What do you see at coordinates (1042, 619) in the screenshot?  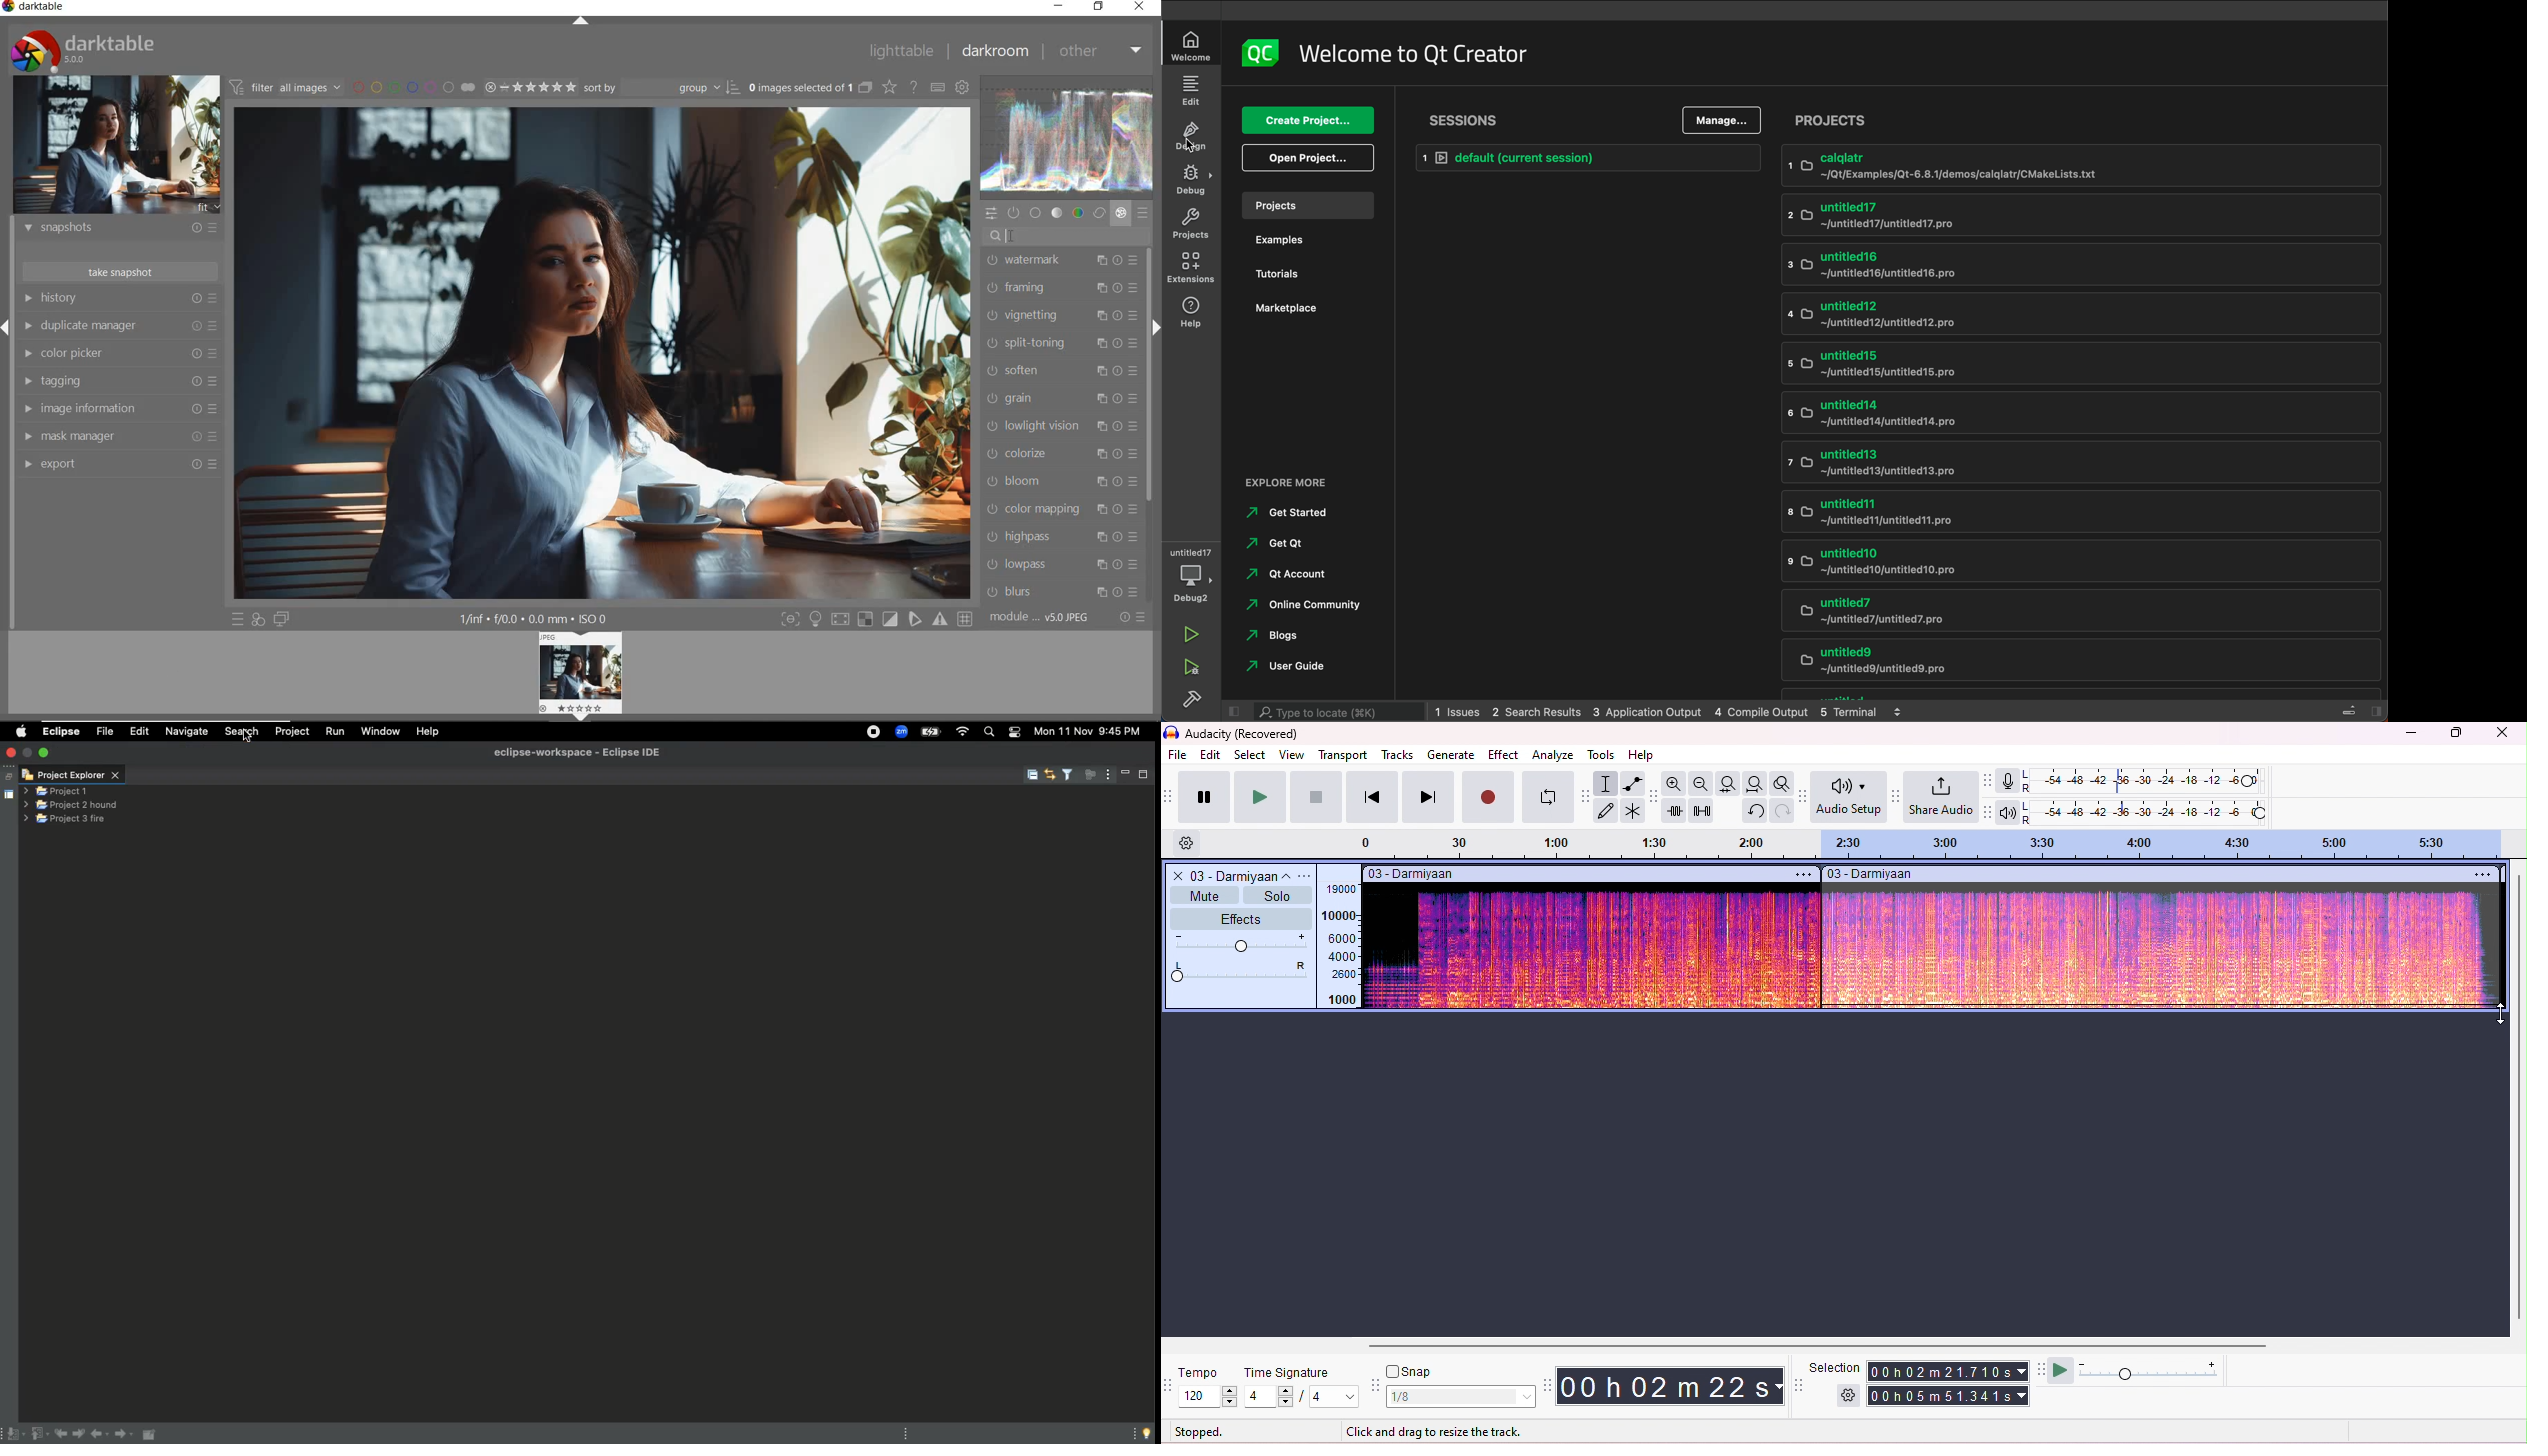 I see `module` at bounding box center [1042, 619].